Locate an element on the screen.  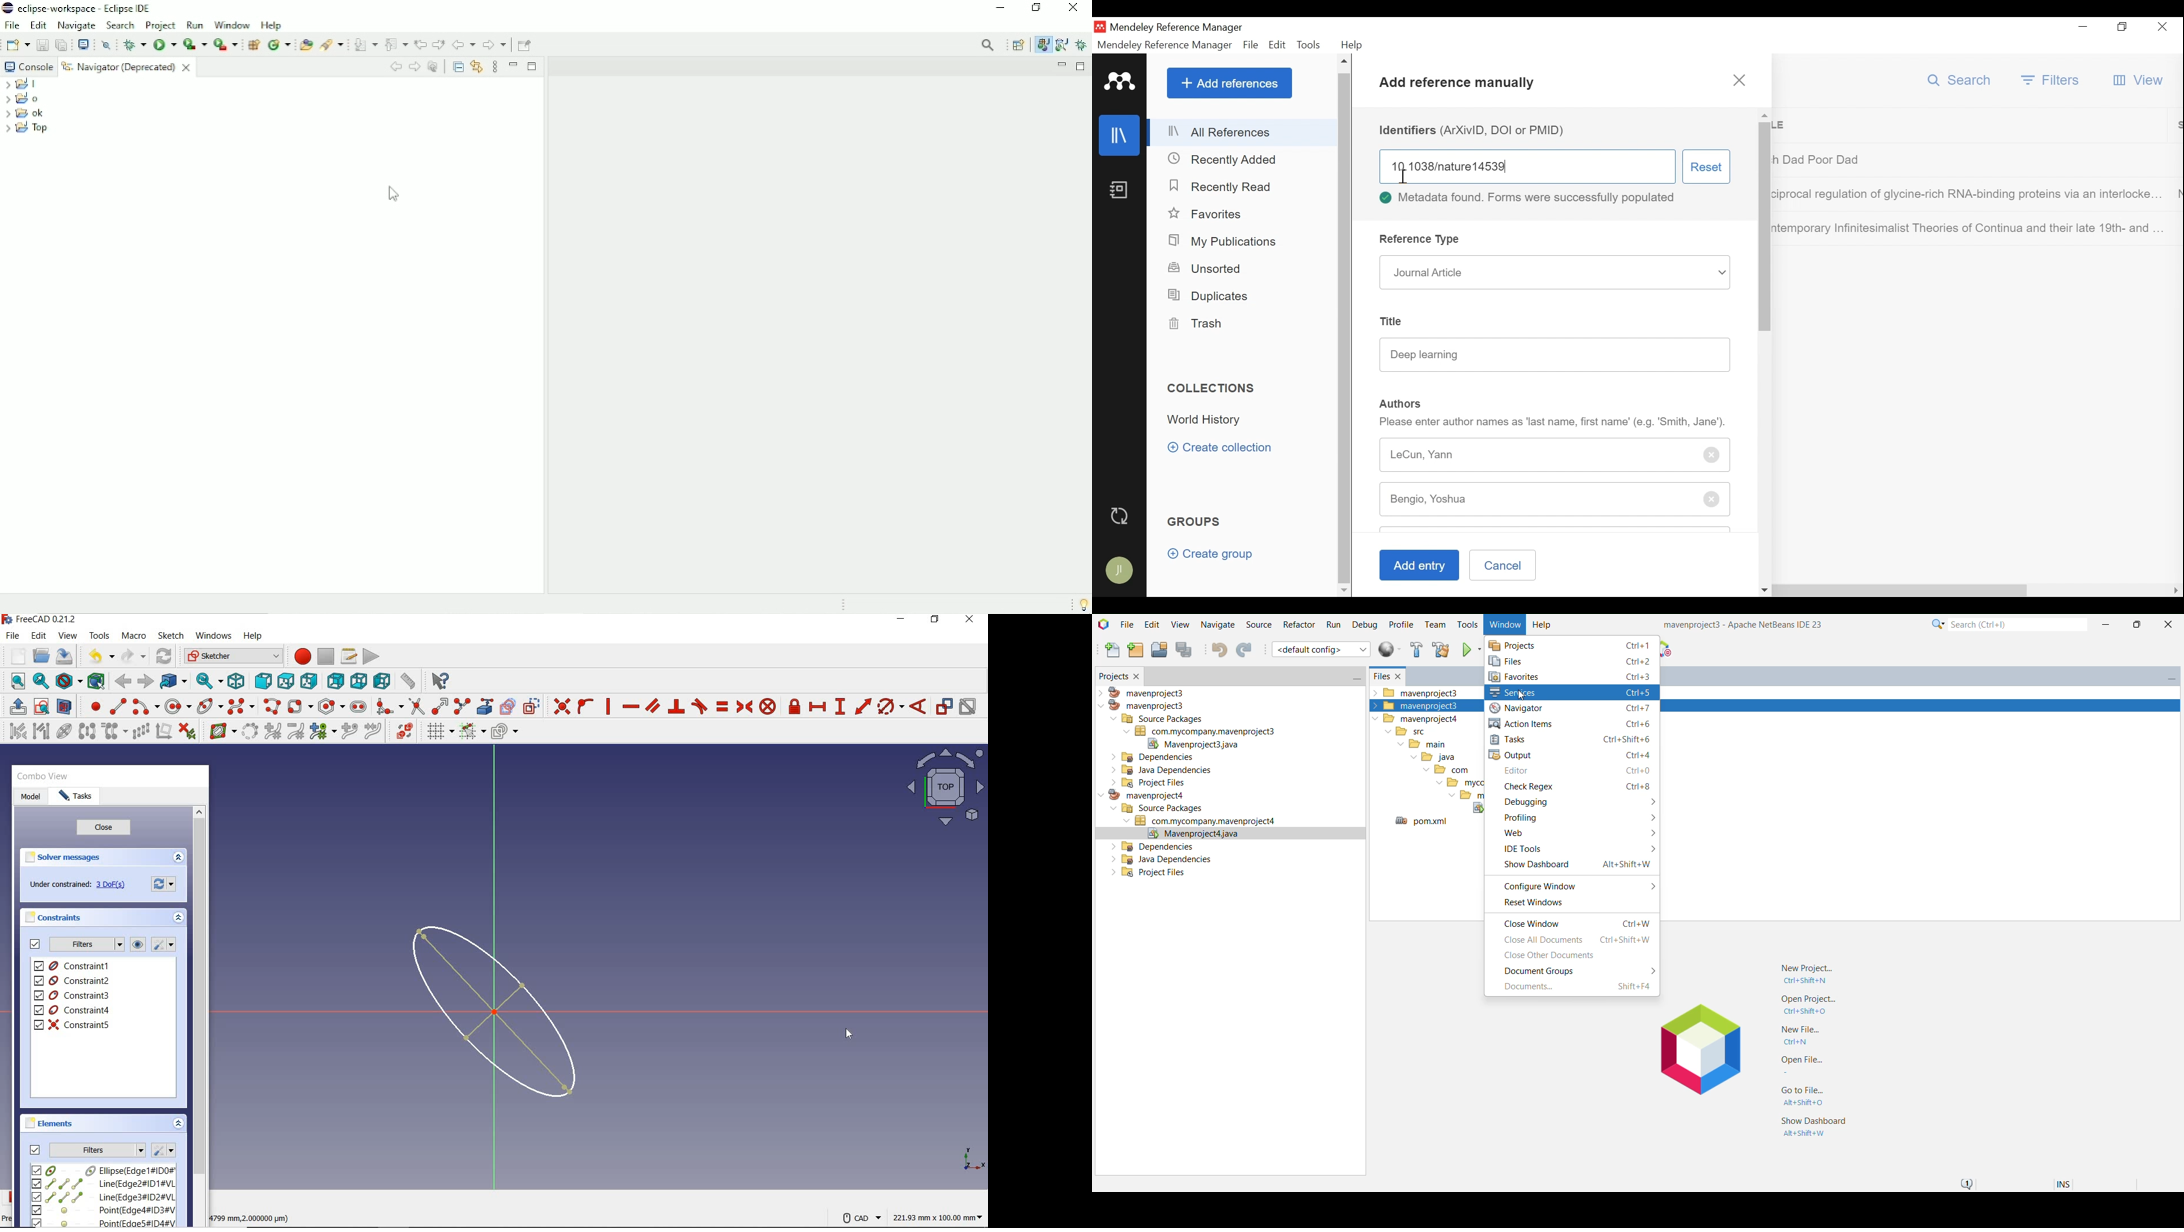
under constrained is located at coordinates (81, 885).